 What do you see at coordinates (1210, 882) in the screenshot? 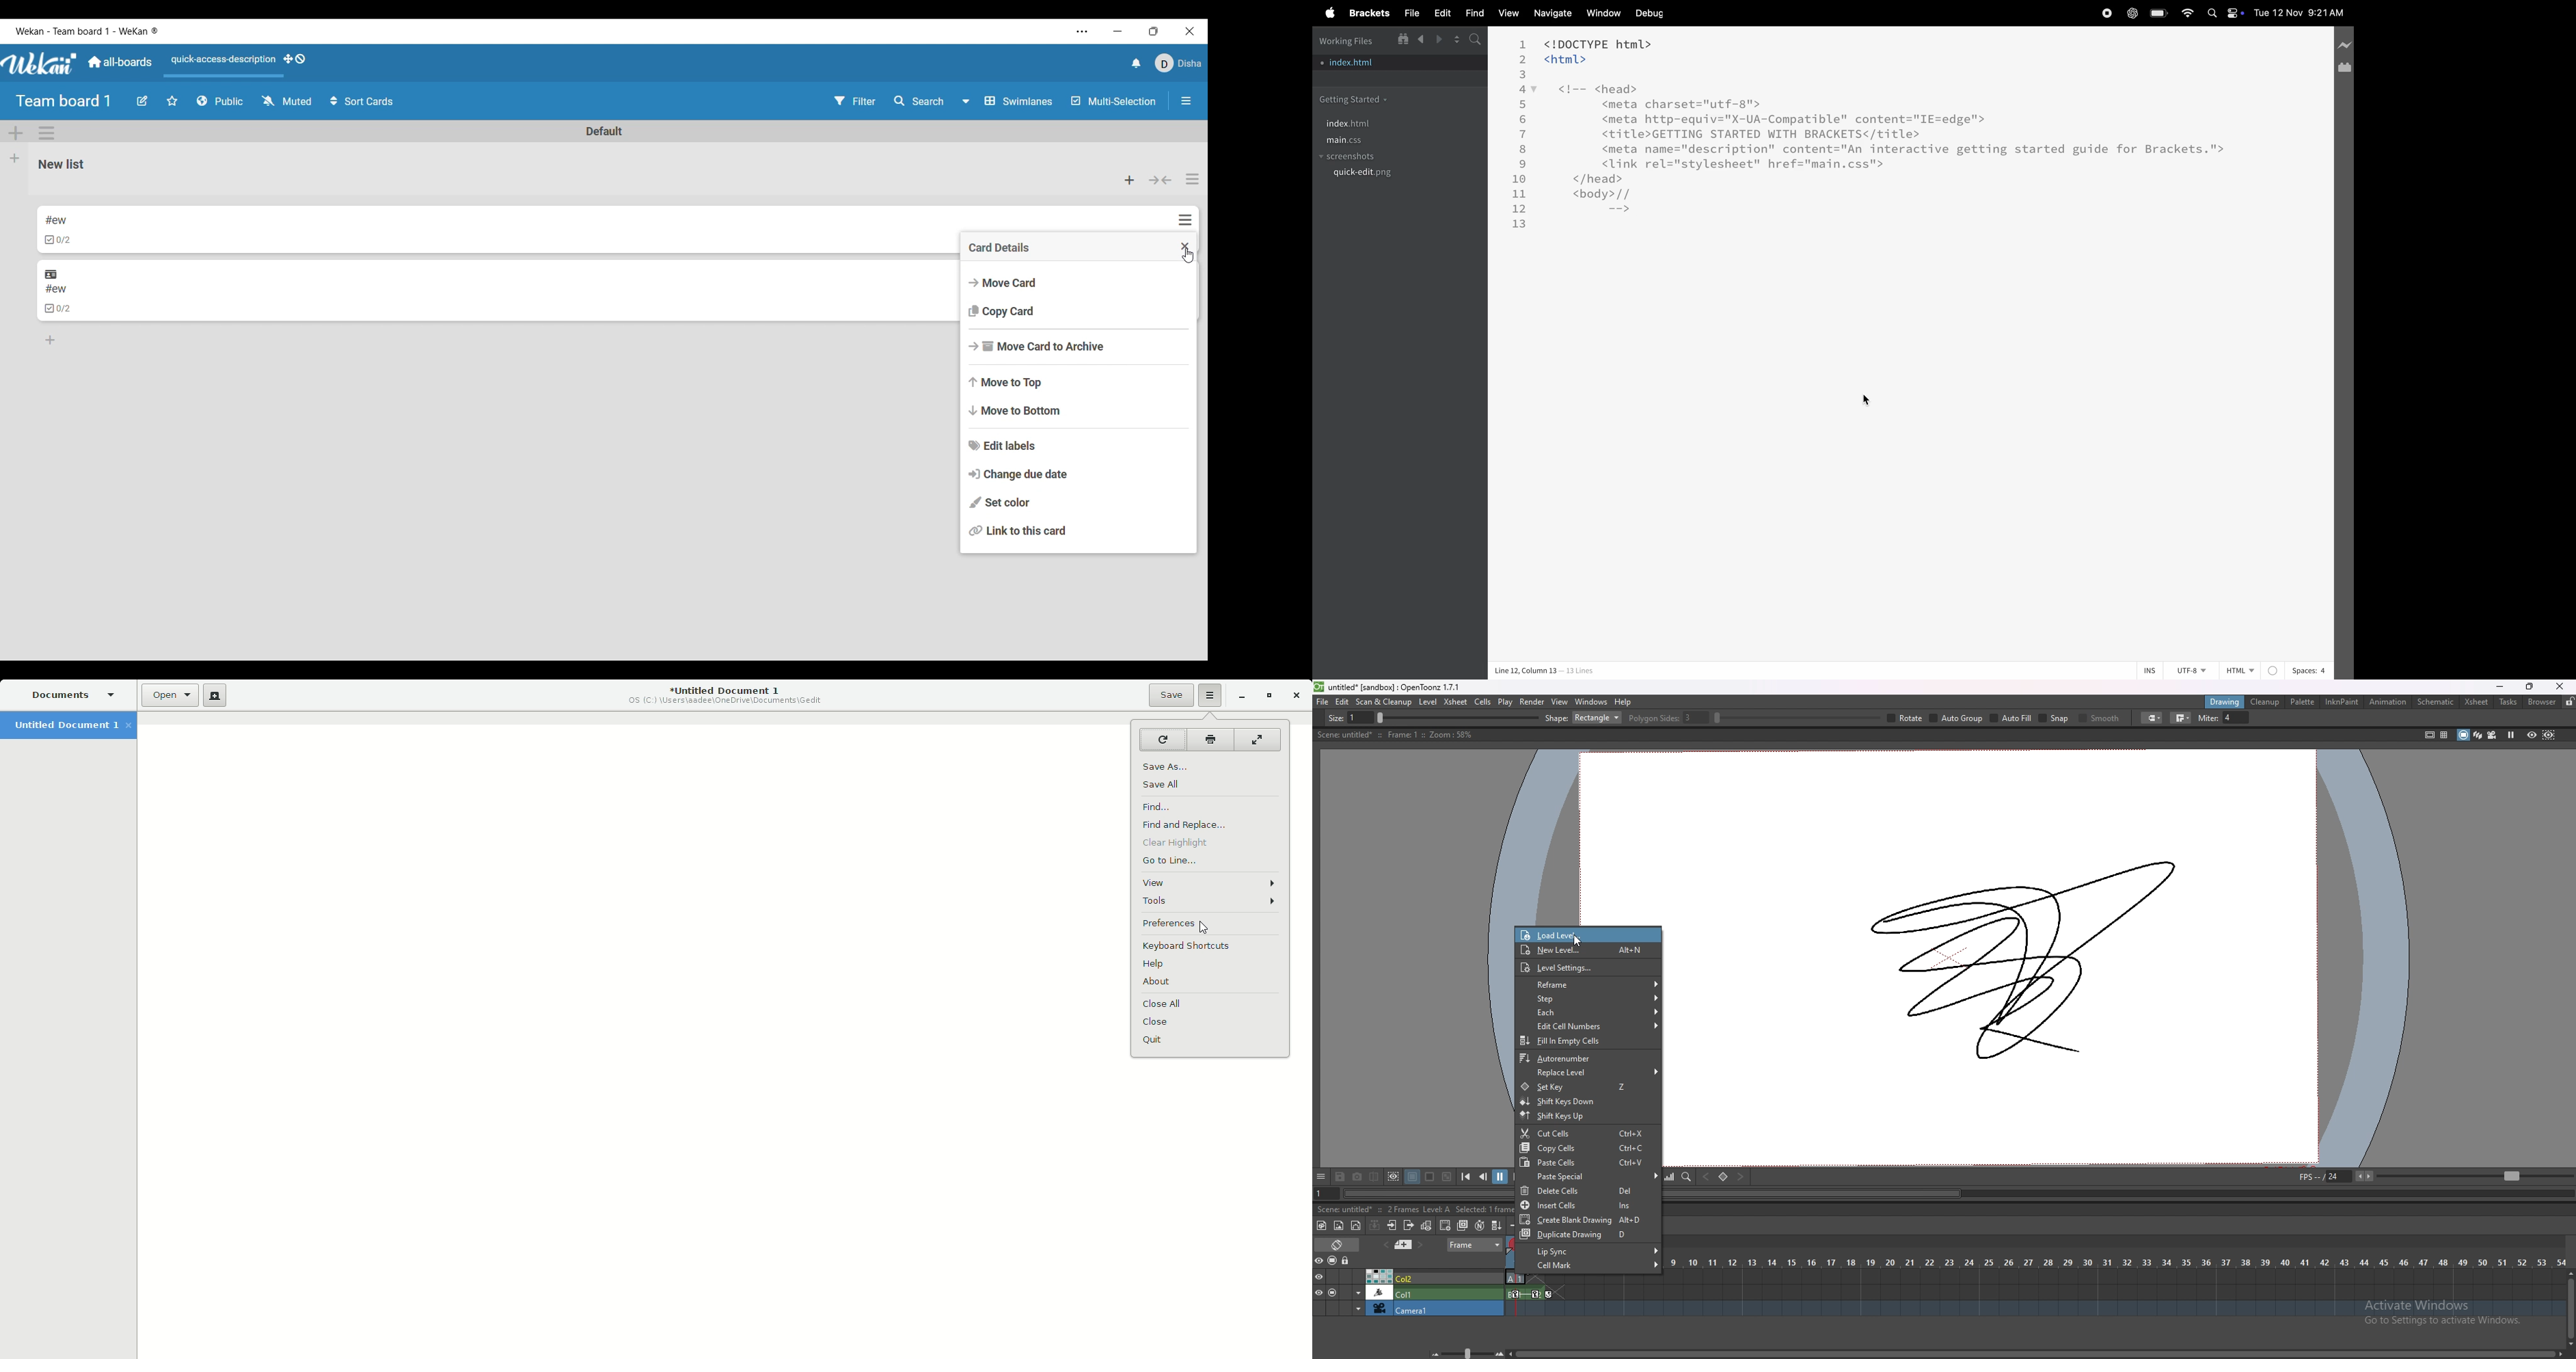
I see `VIew` at bounding box center [1210, 882].